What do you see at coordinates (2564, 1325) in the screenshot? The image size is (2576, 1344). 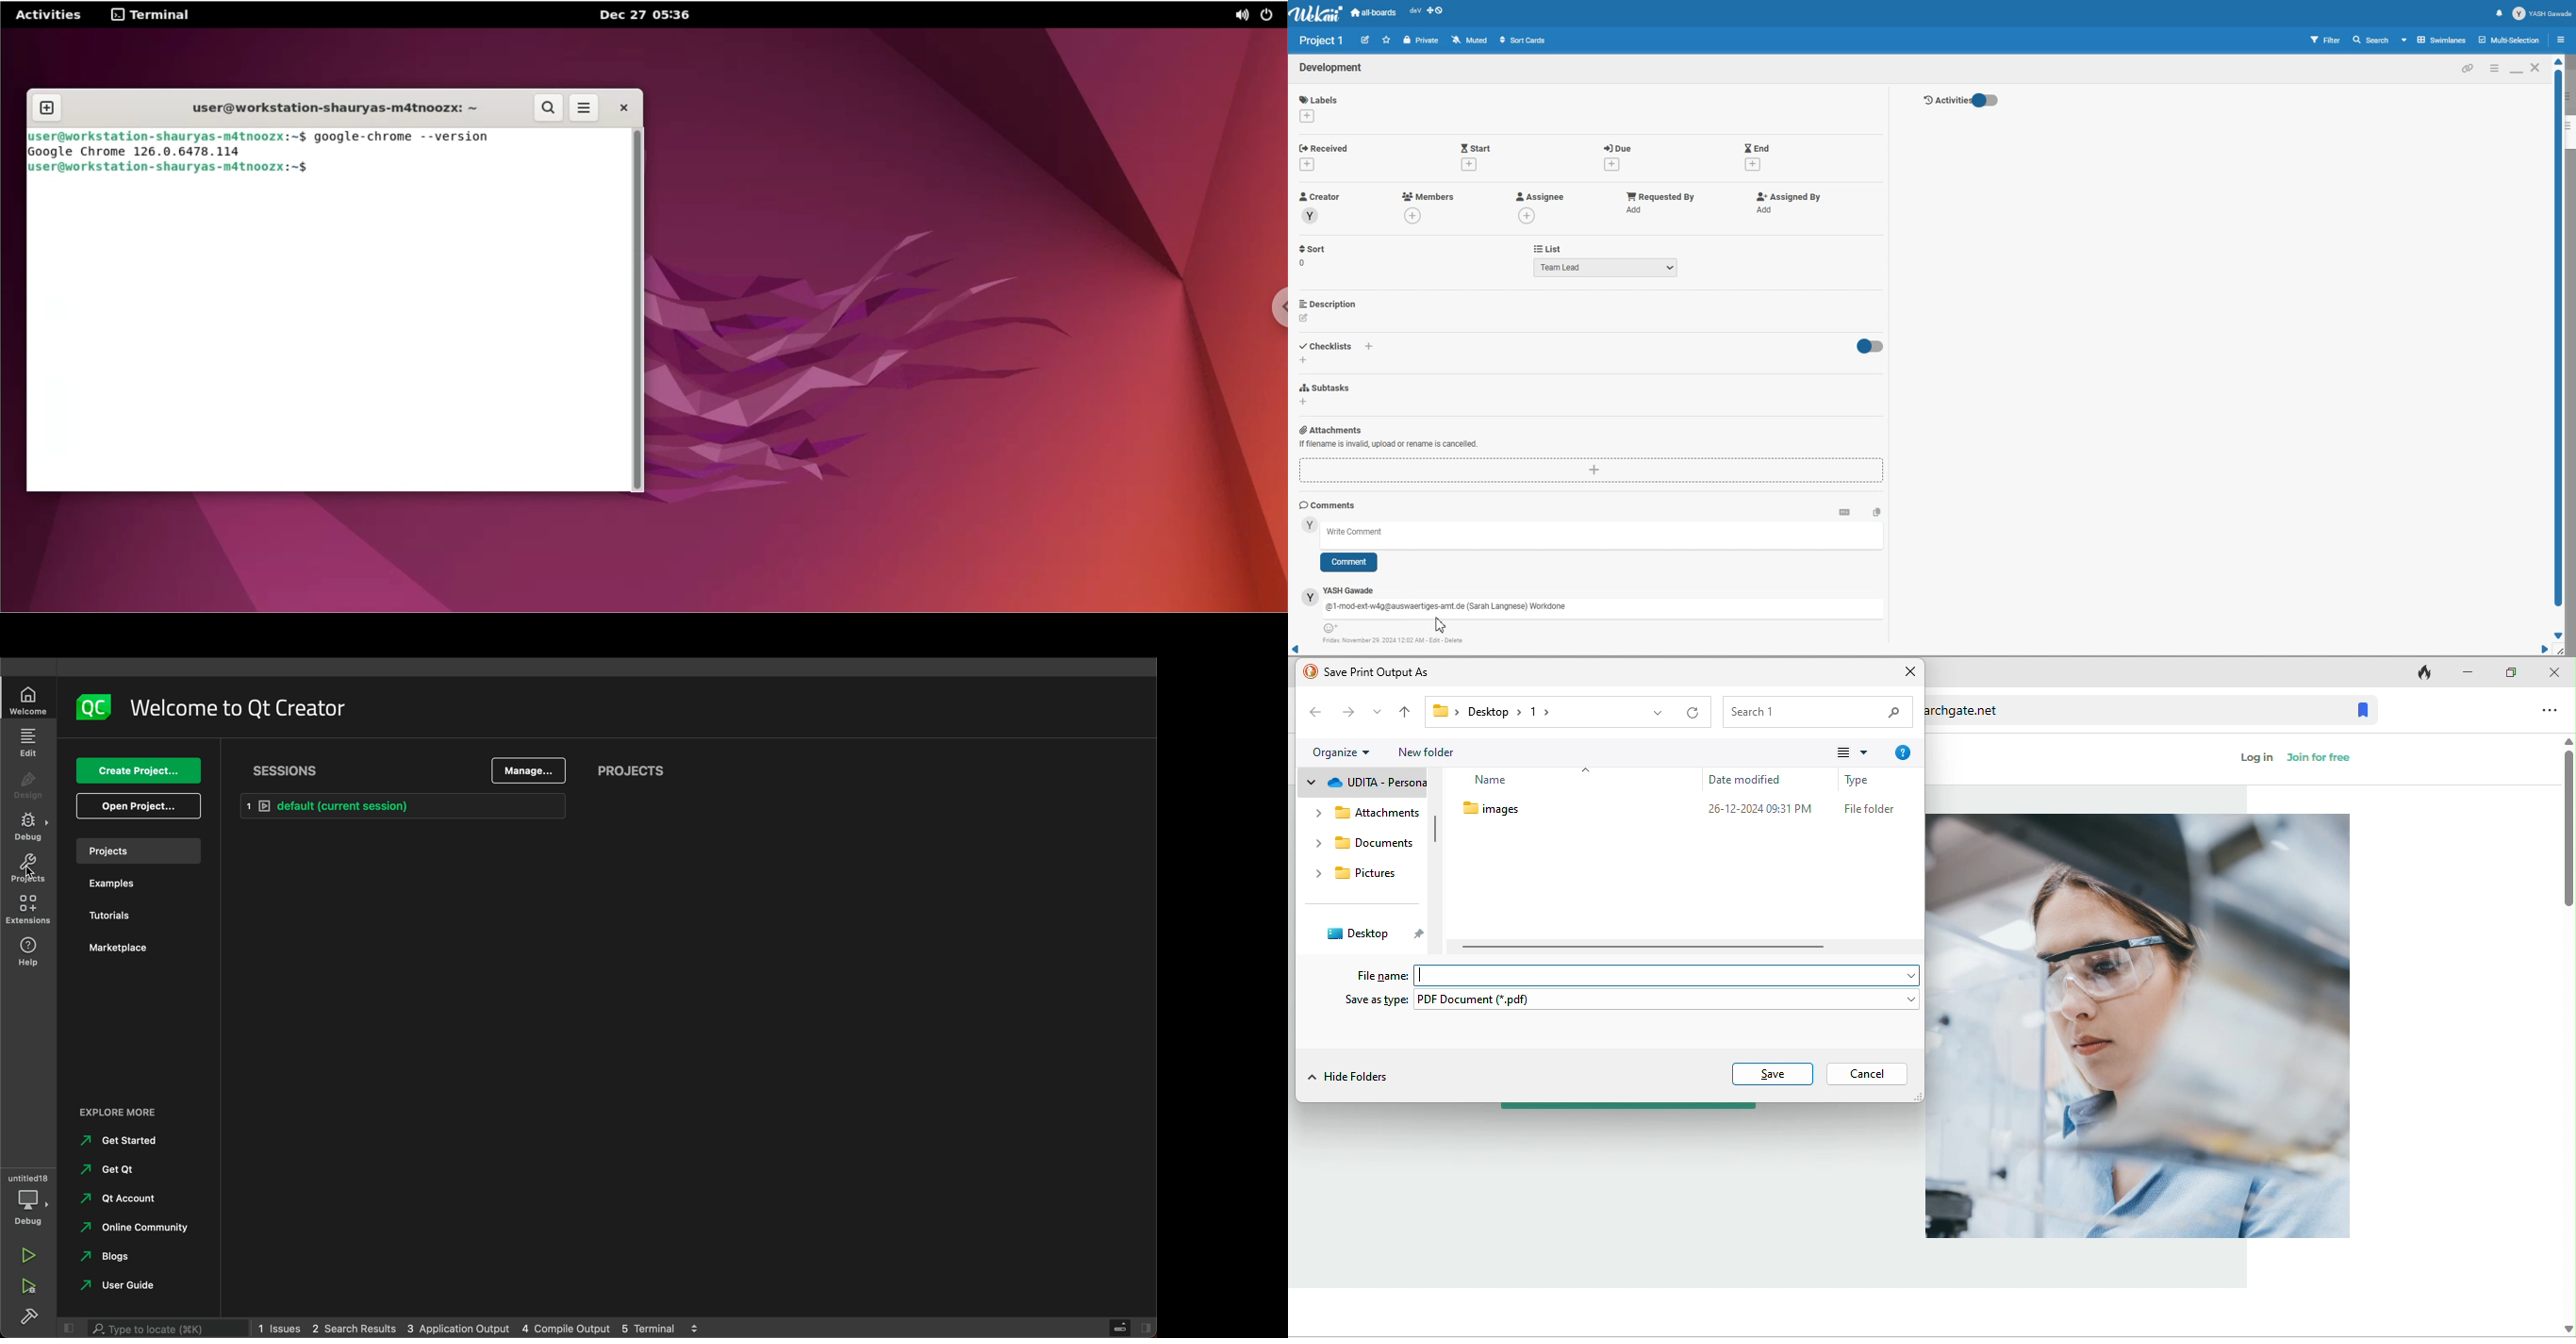 I see `down` at bounding box center [2564, 1325].